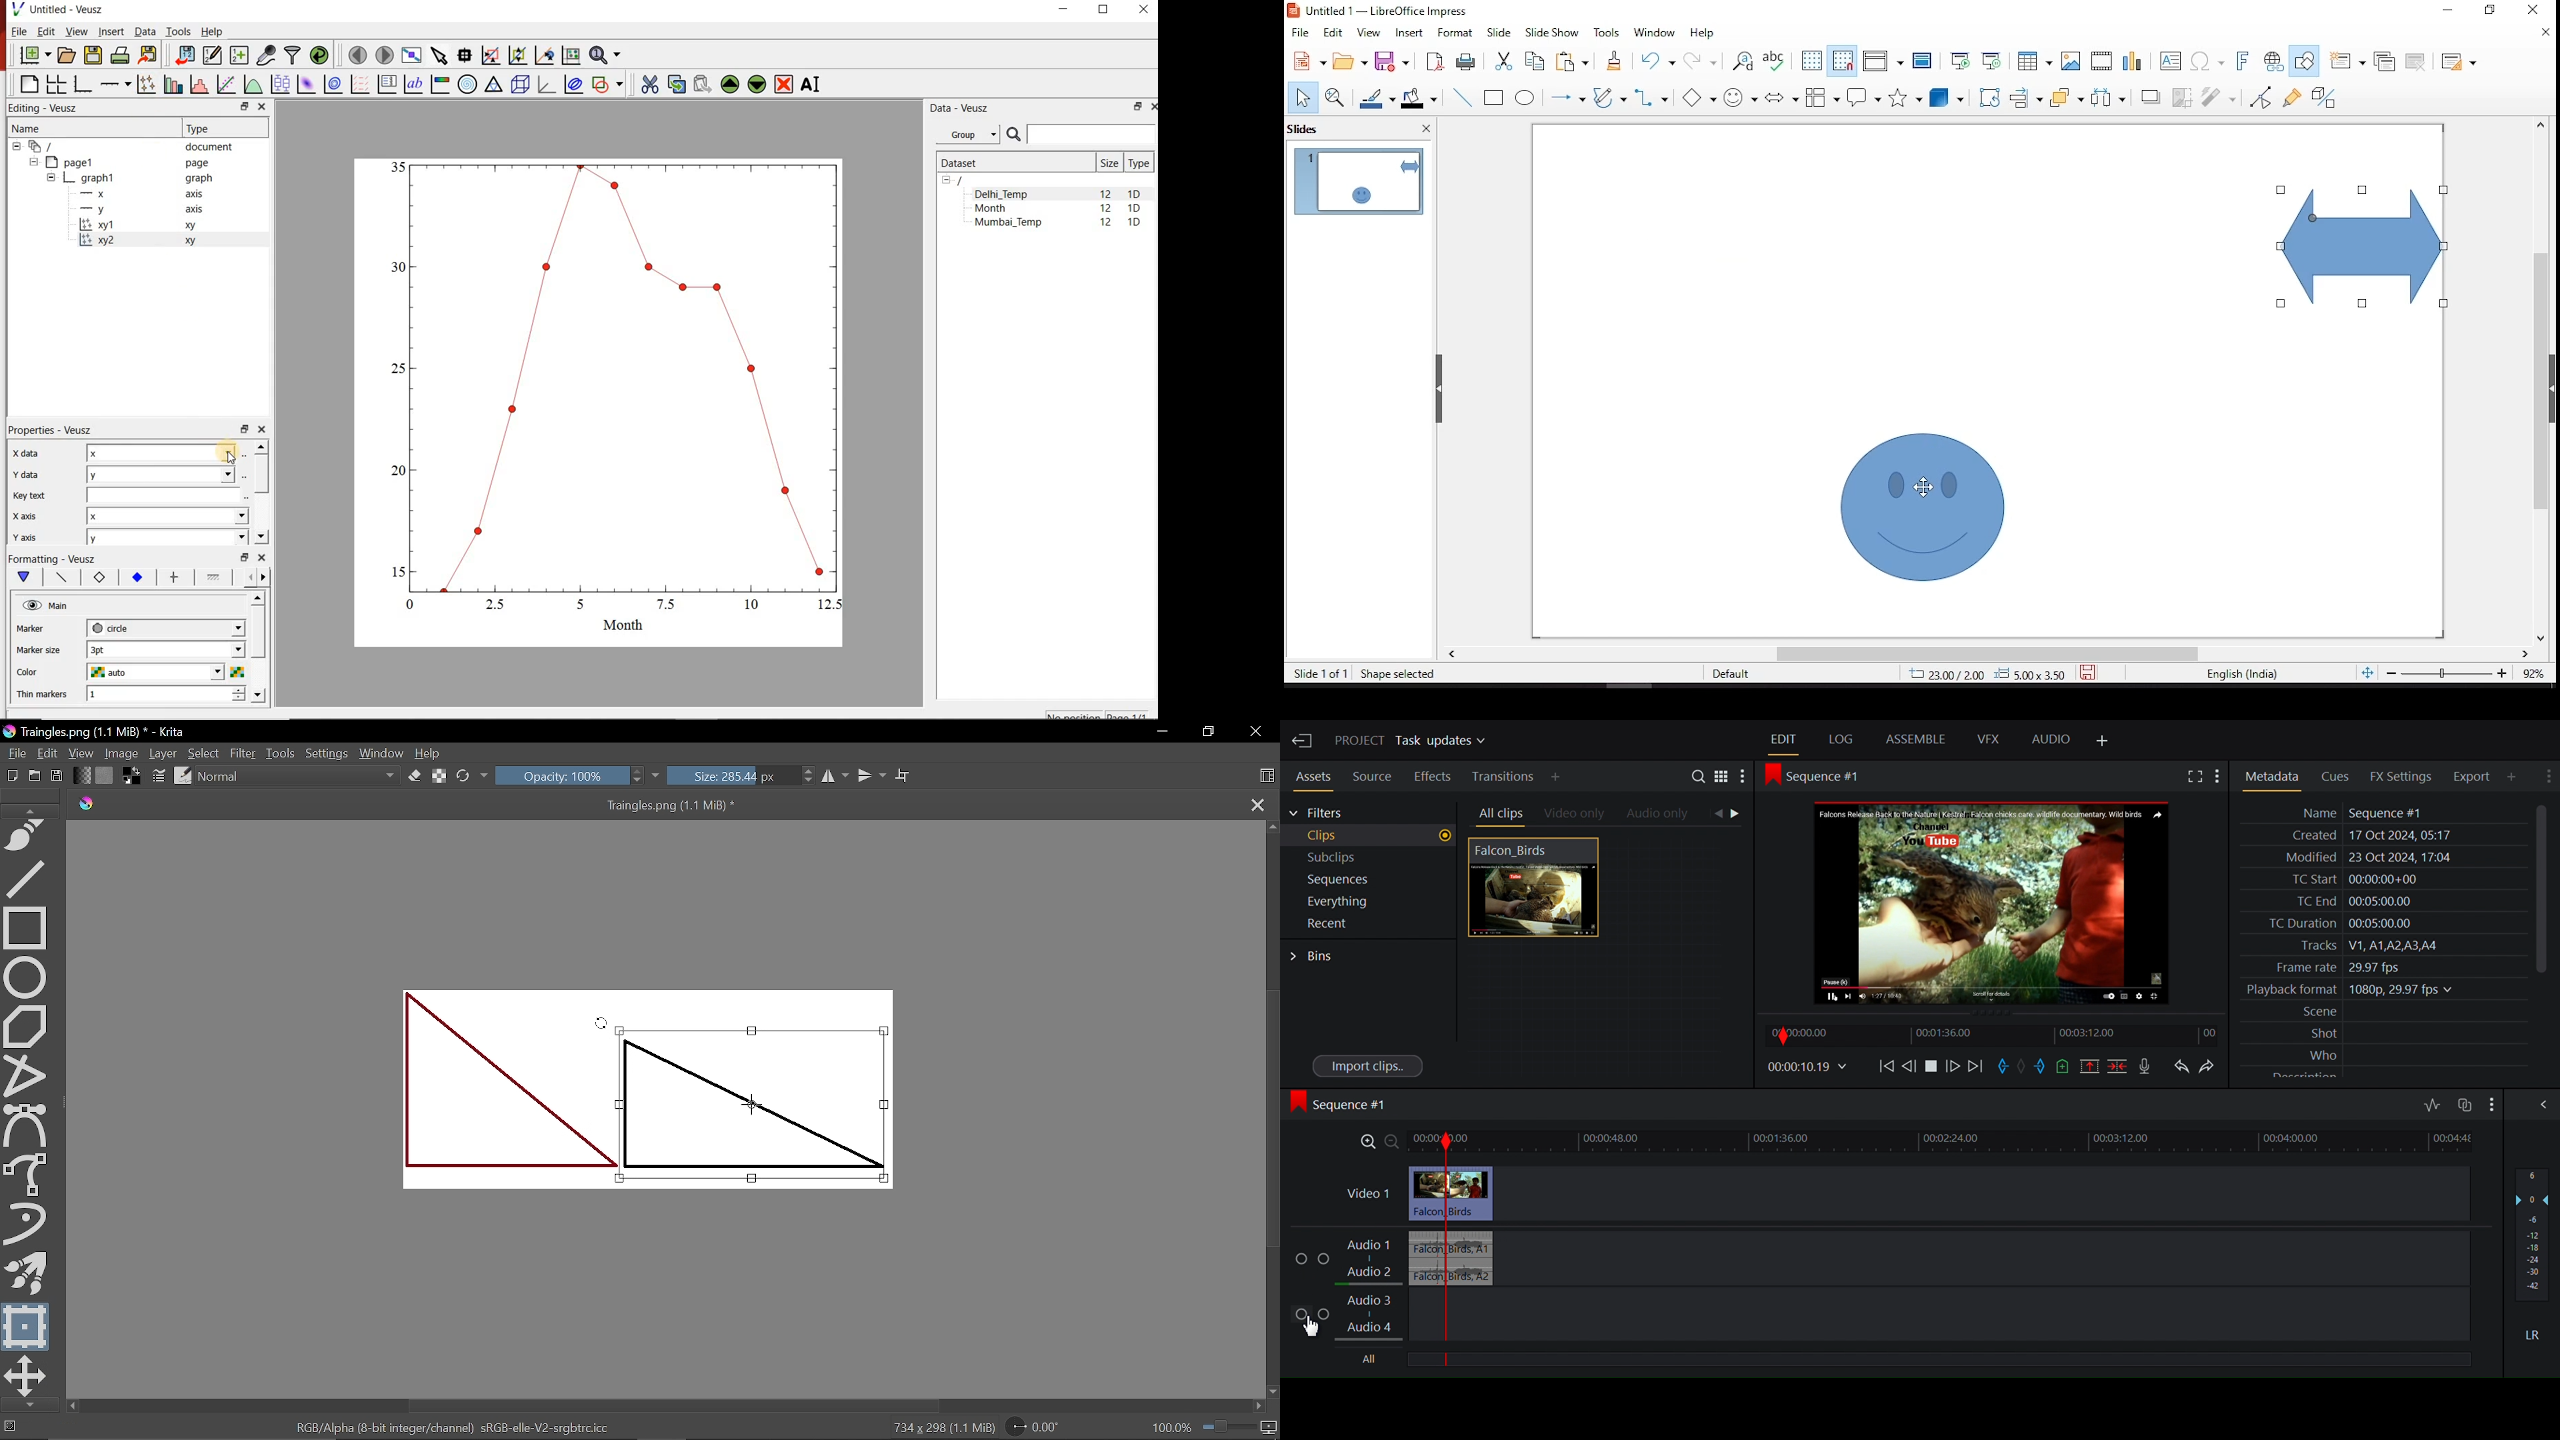  Describe the element at coordinates (1701, 778) in the screenshot. I see `Search` at that location.